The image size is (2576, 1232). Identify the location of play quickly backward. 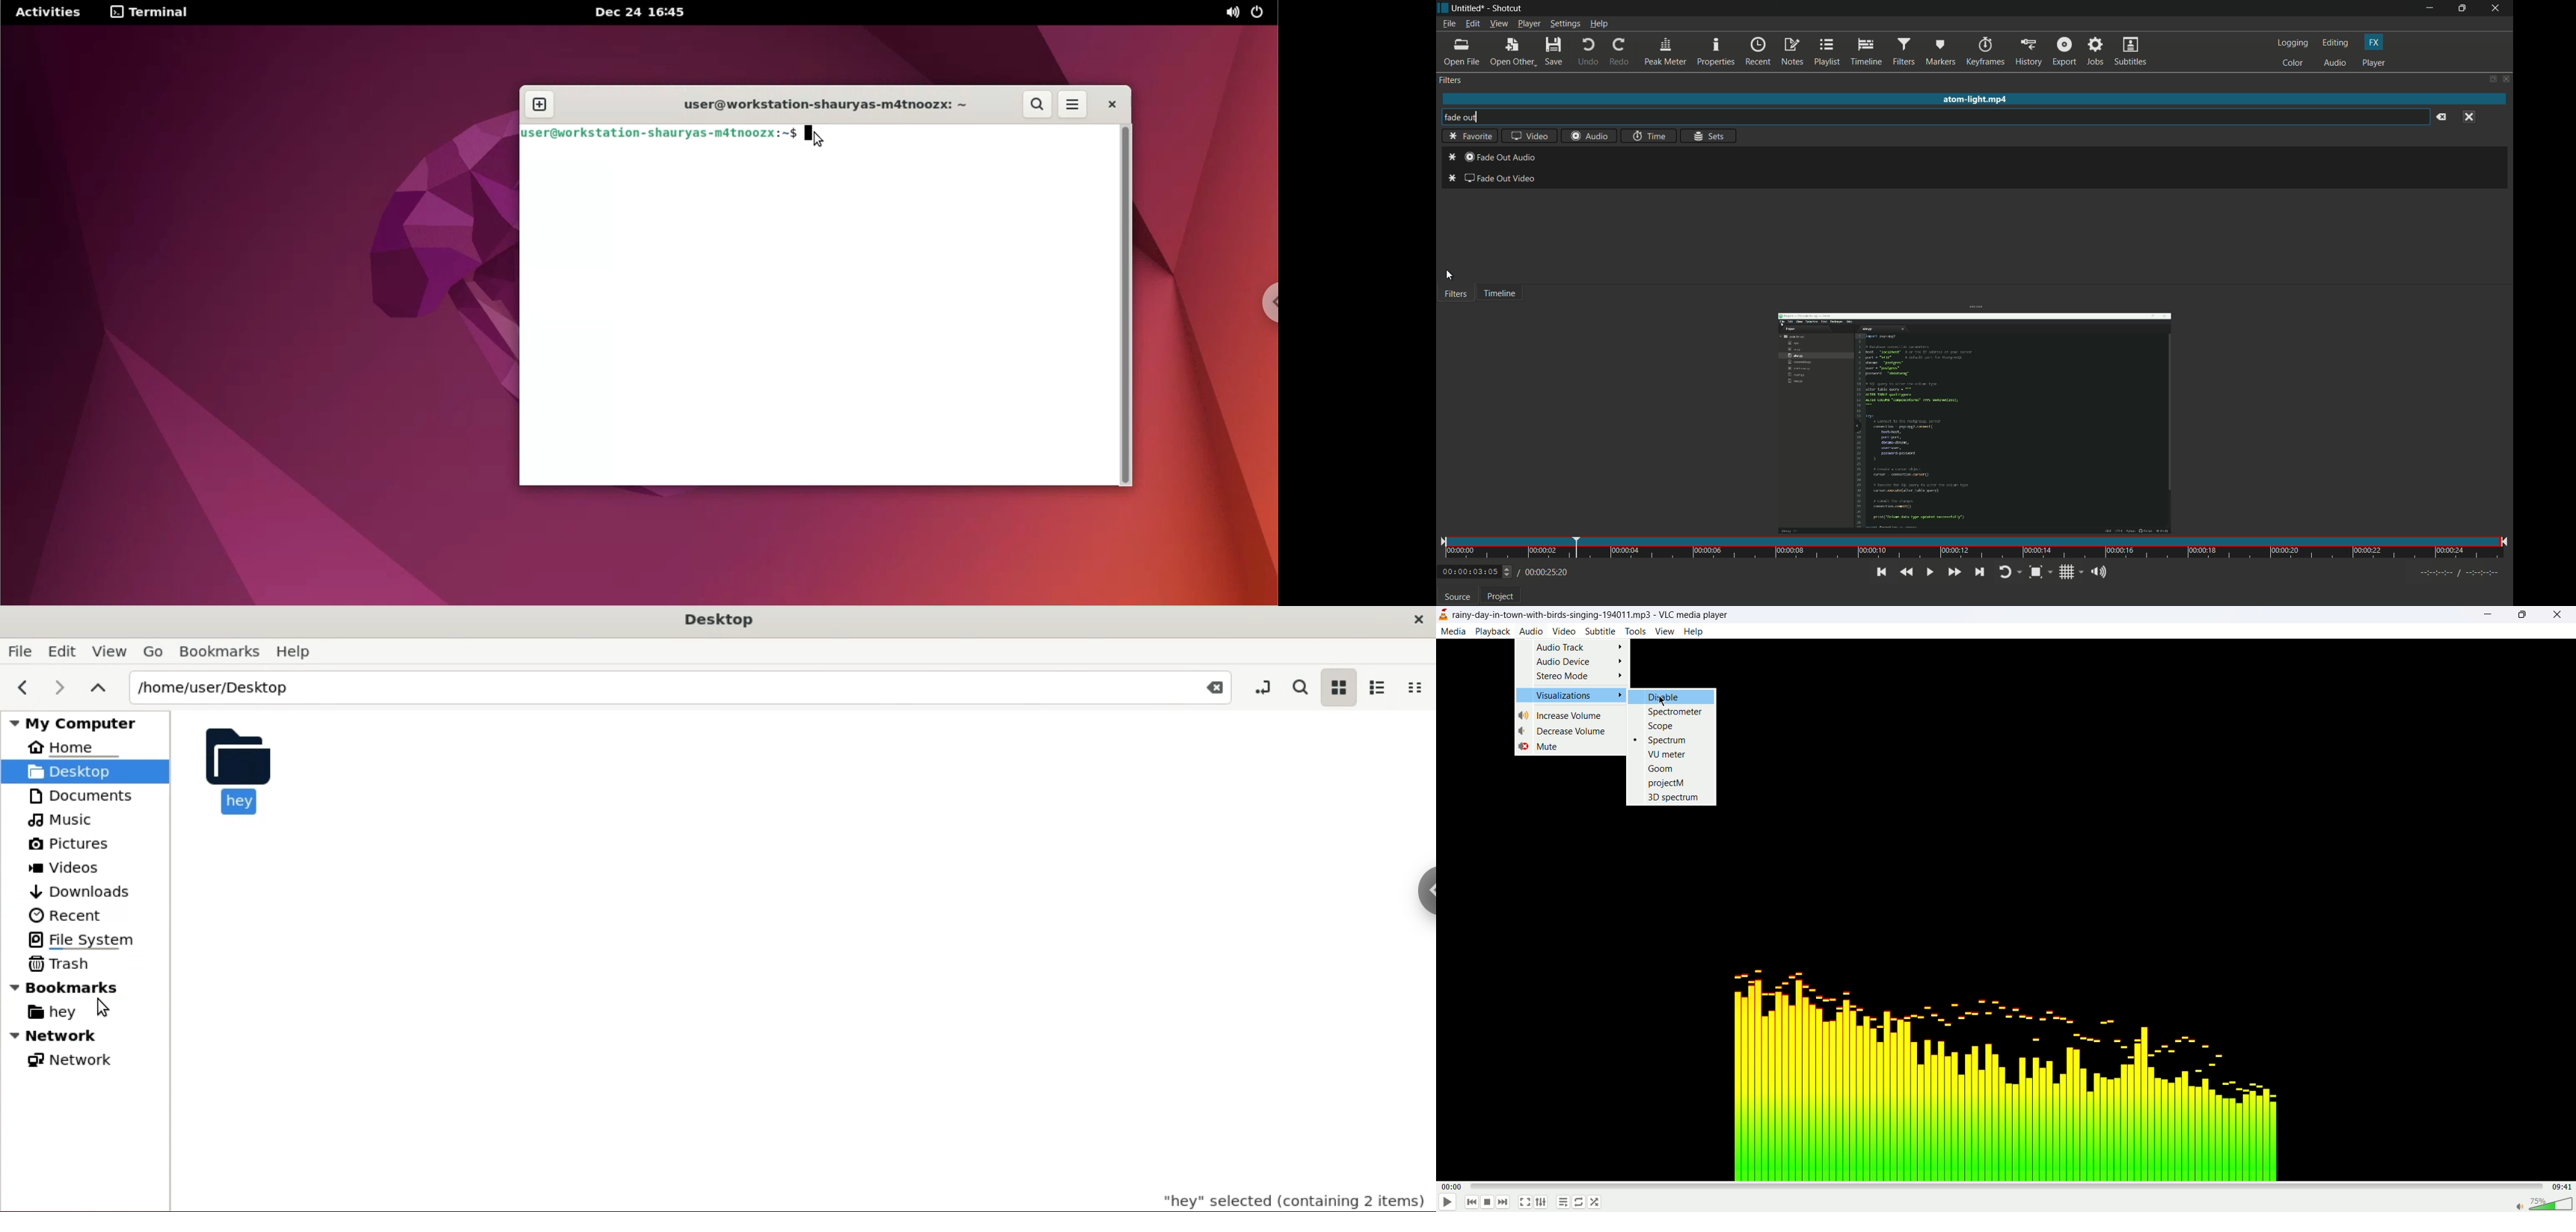
(1906, 572).